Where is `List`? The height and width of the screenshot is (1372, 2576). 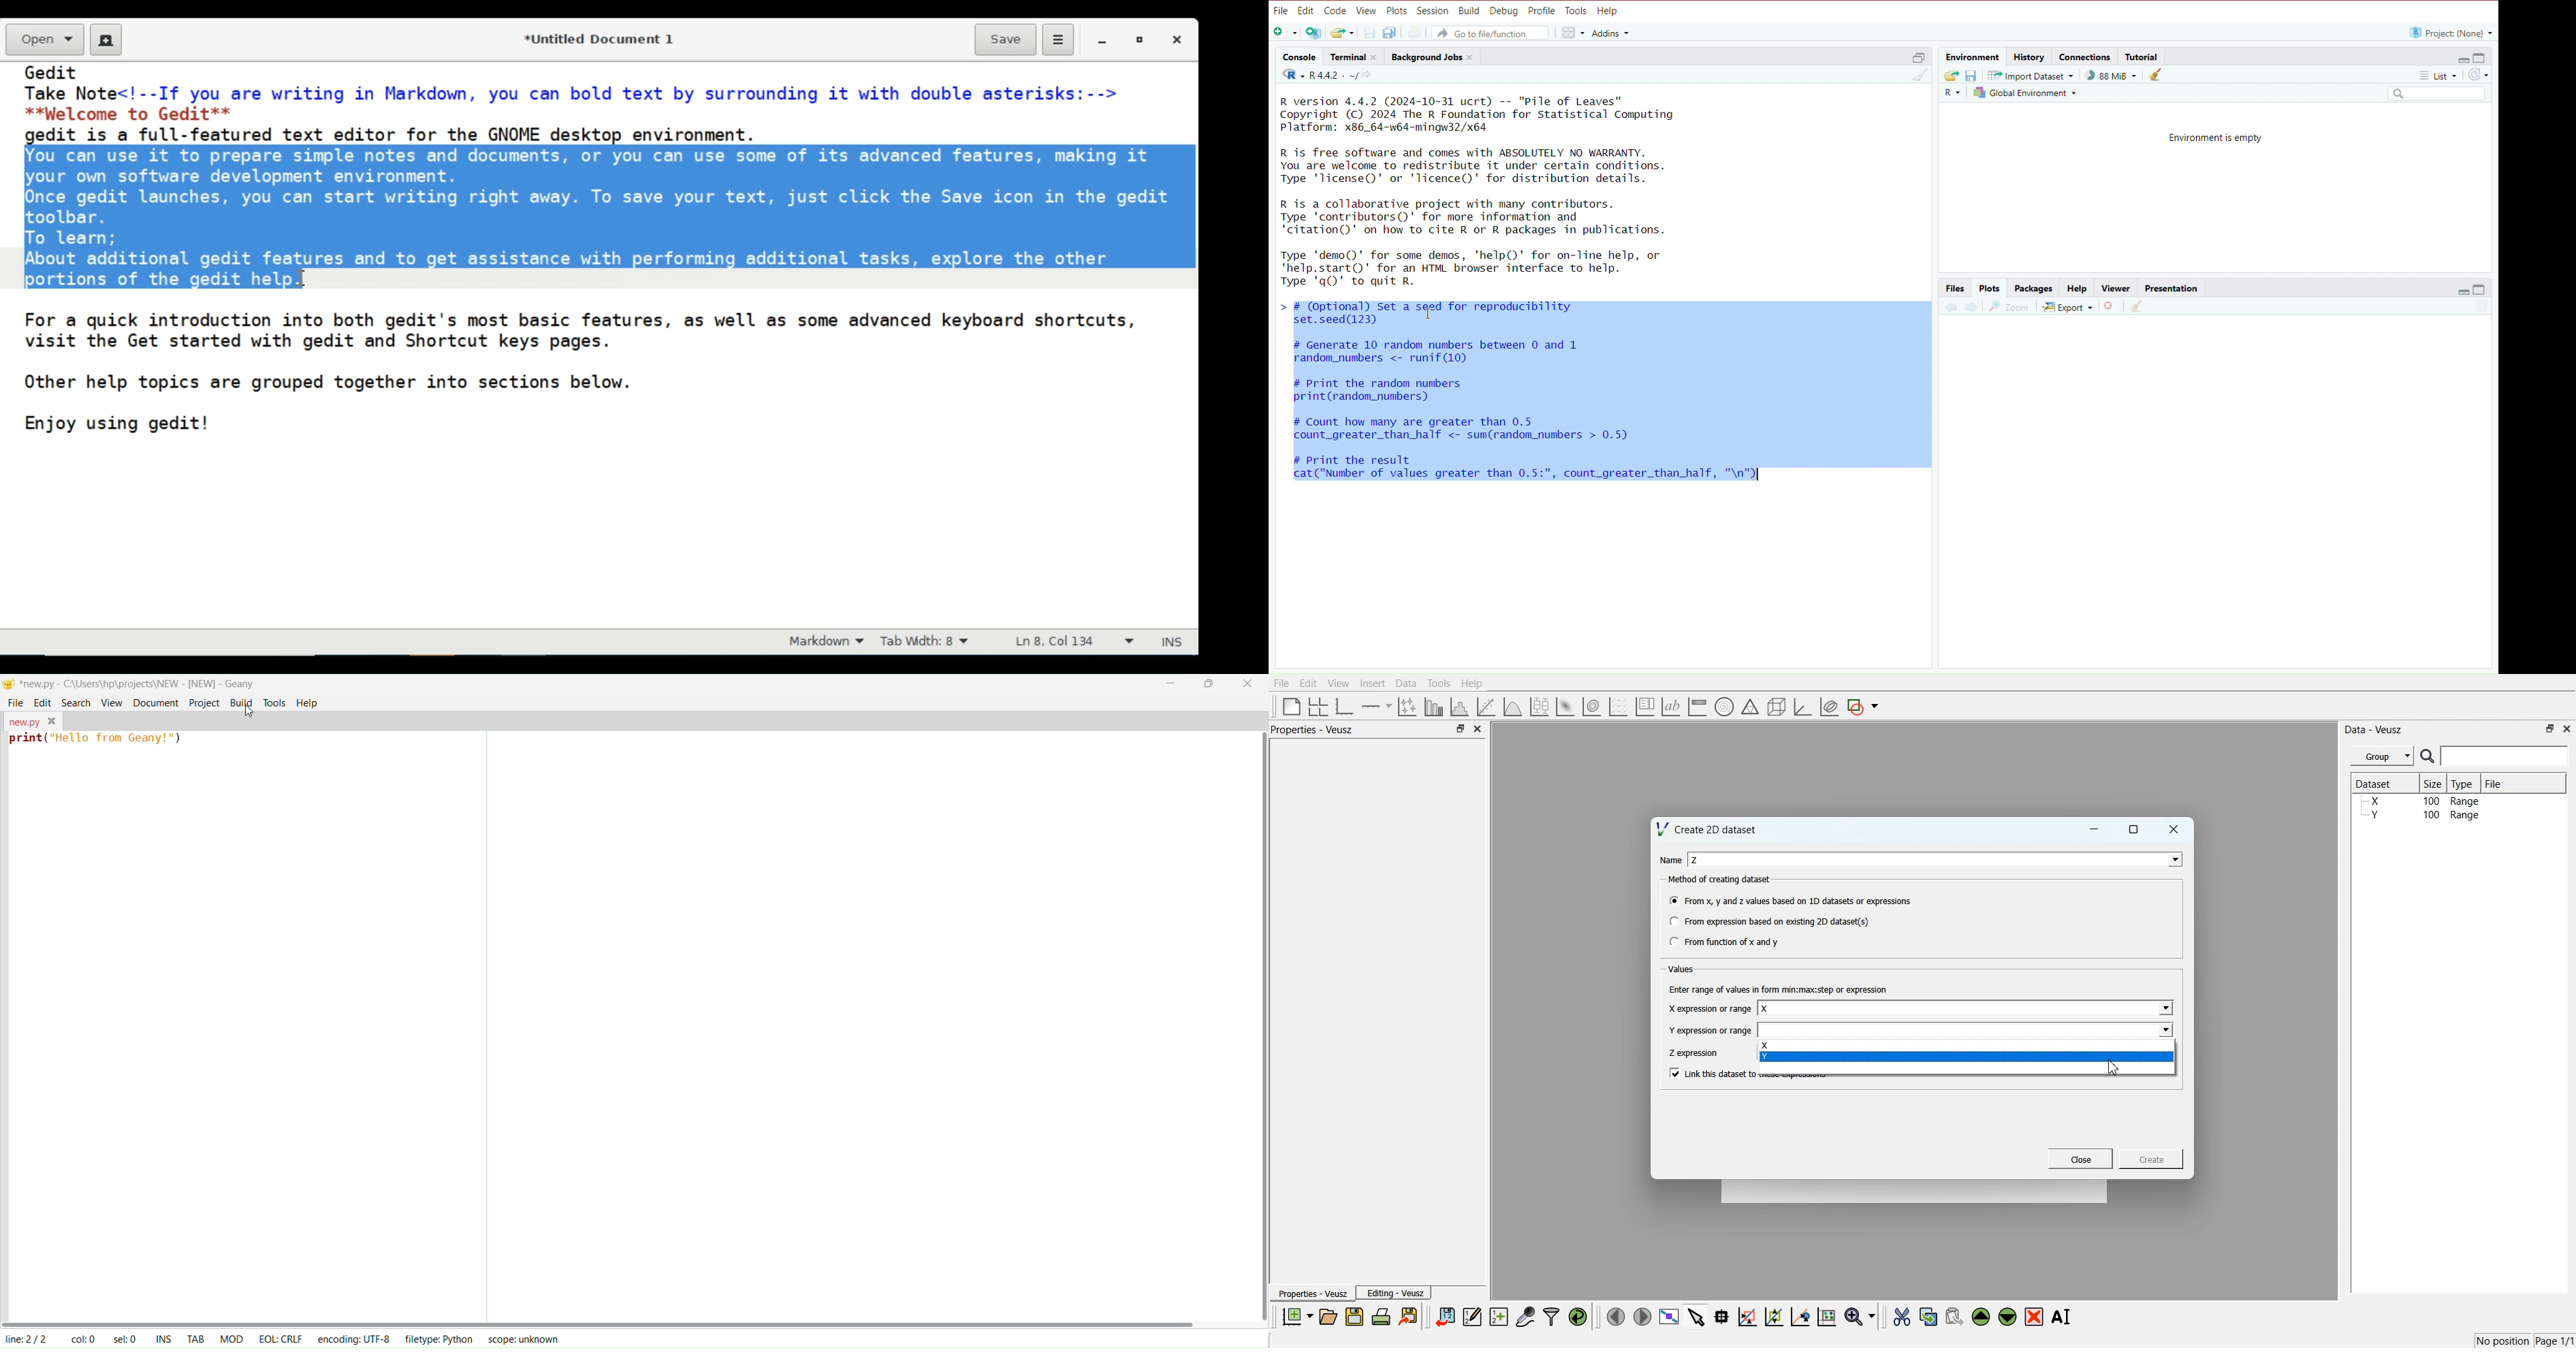 List is located at coordinates (2439, 74).